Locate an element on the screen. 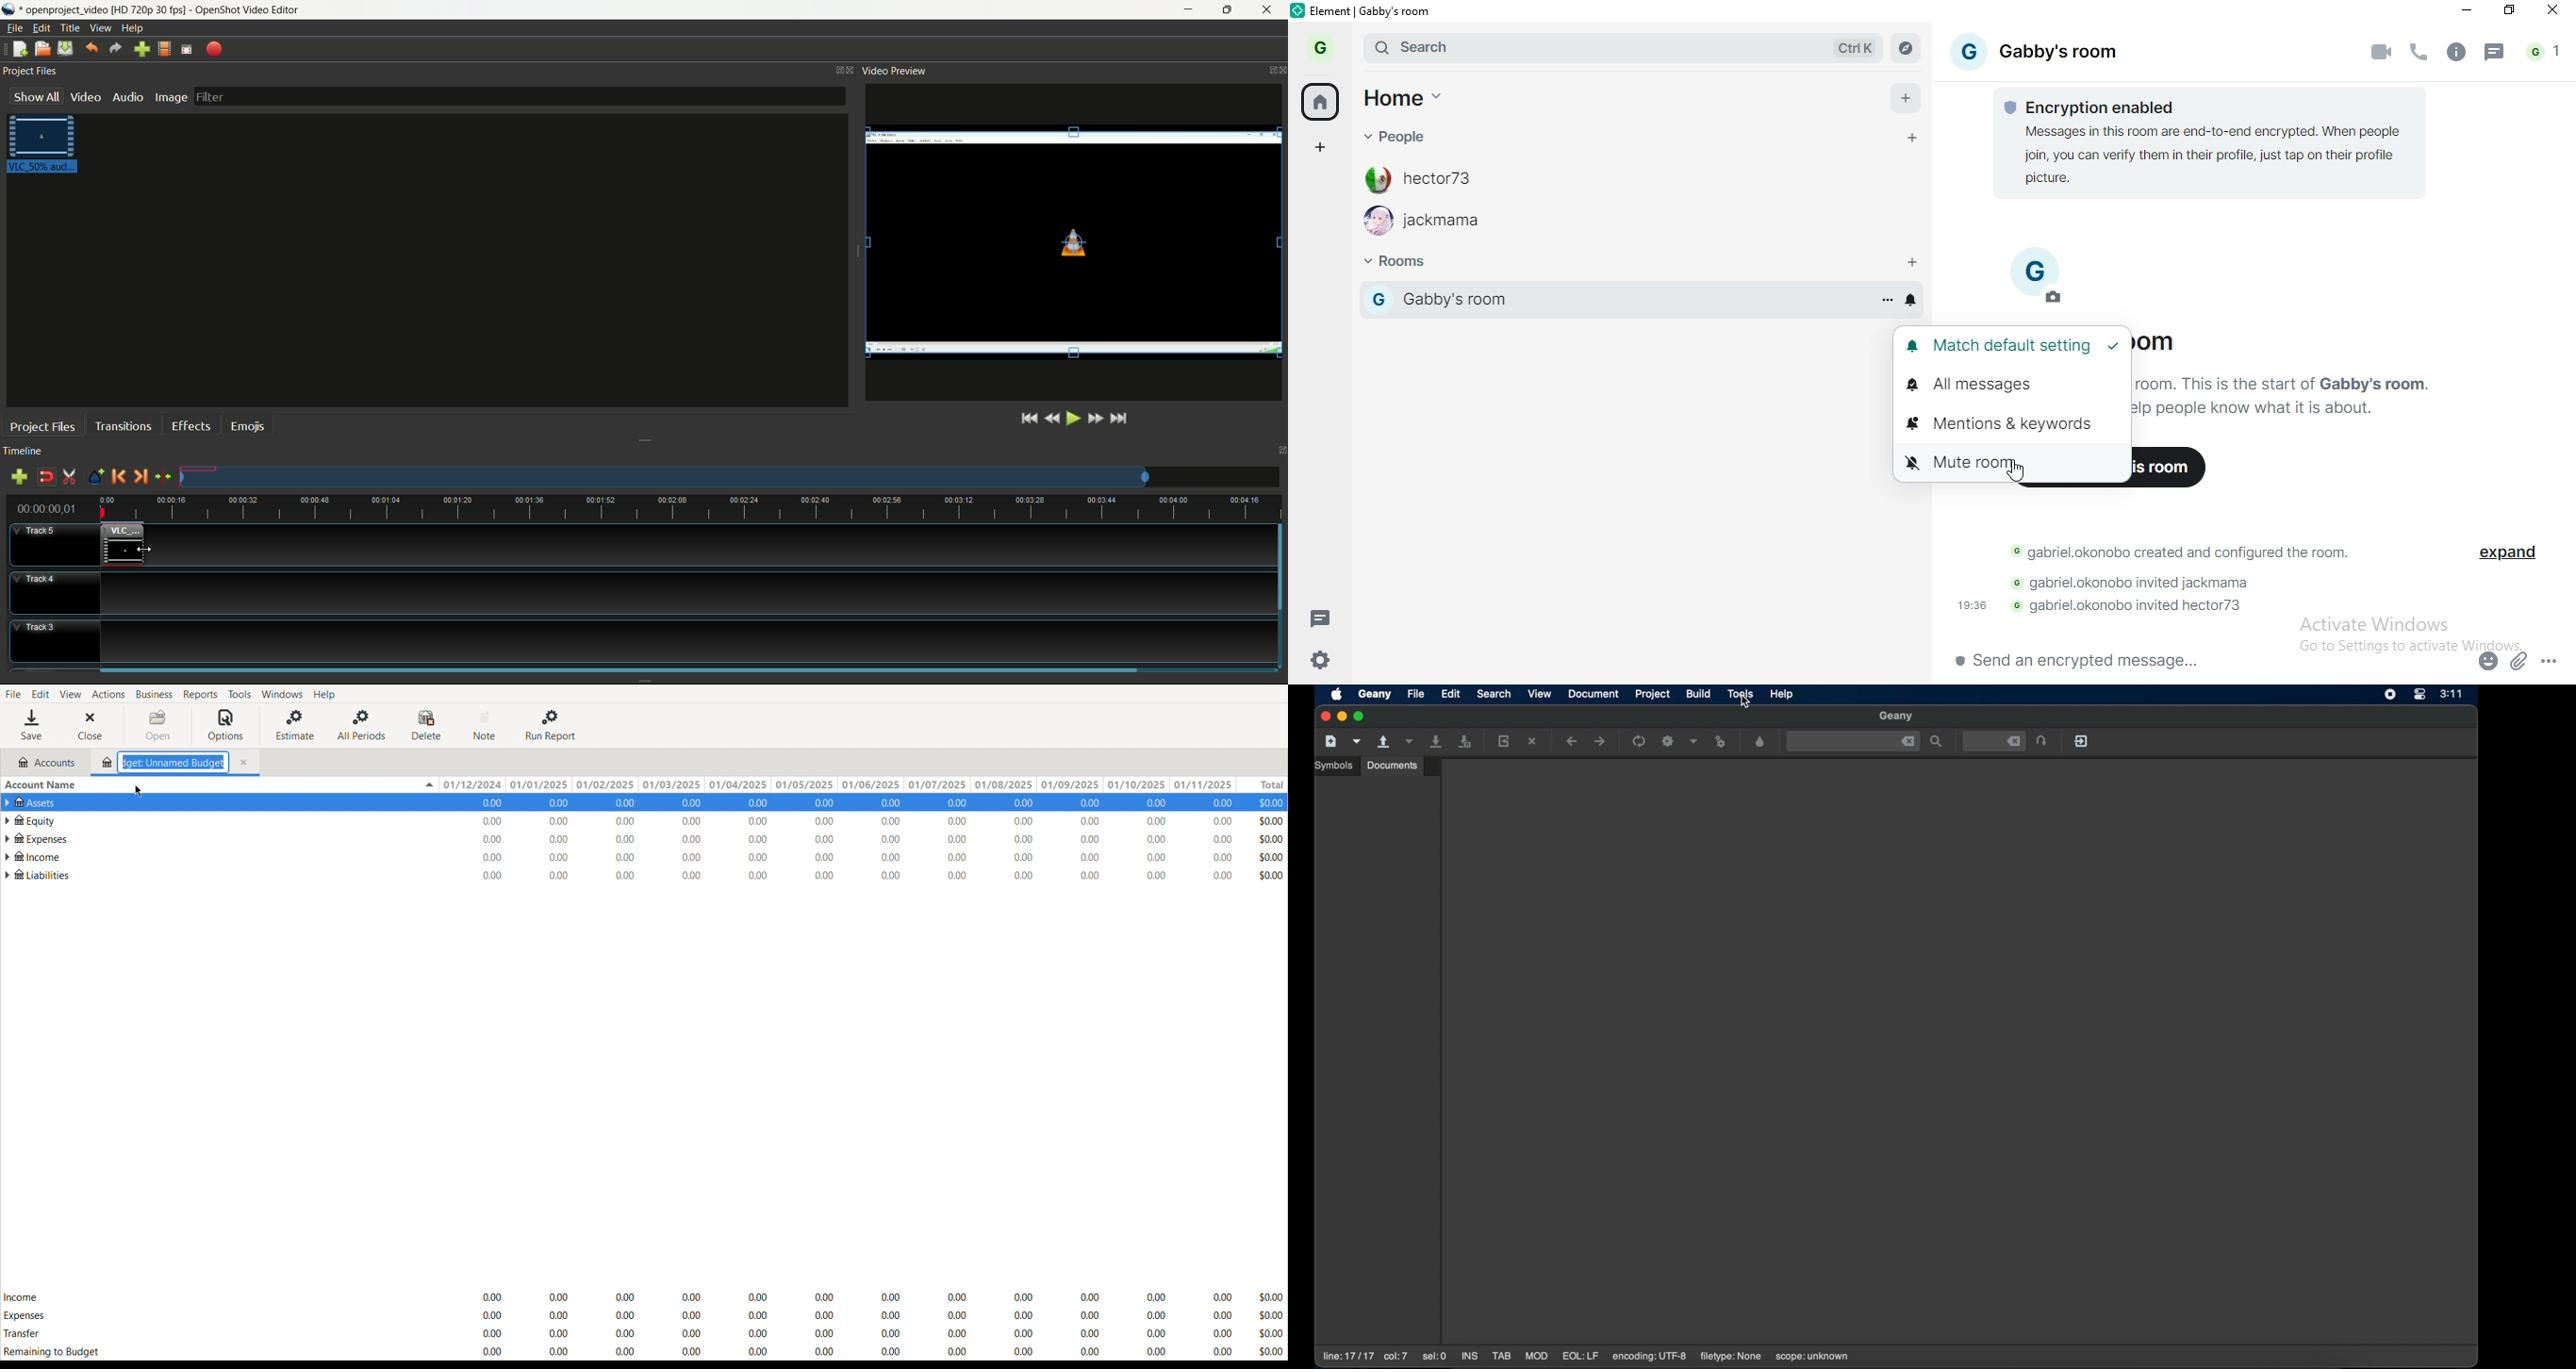  video call is located at coordinates (2373, 55).